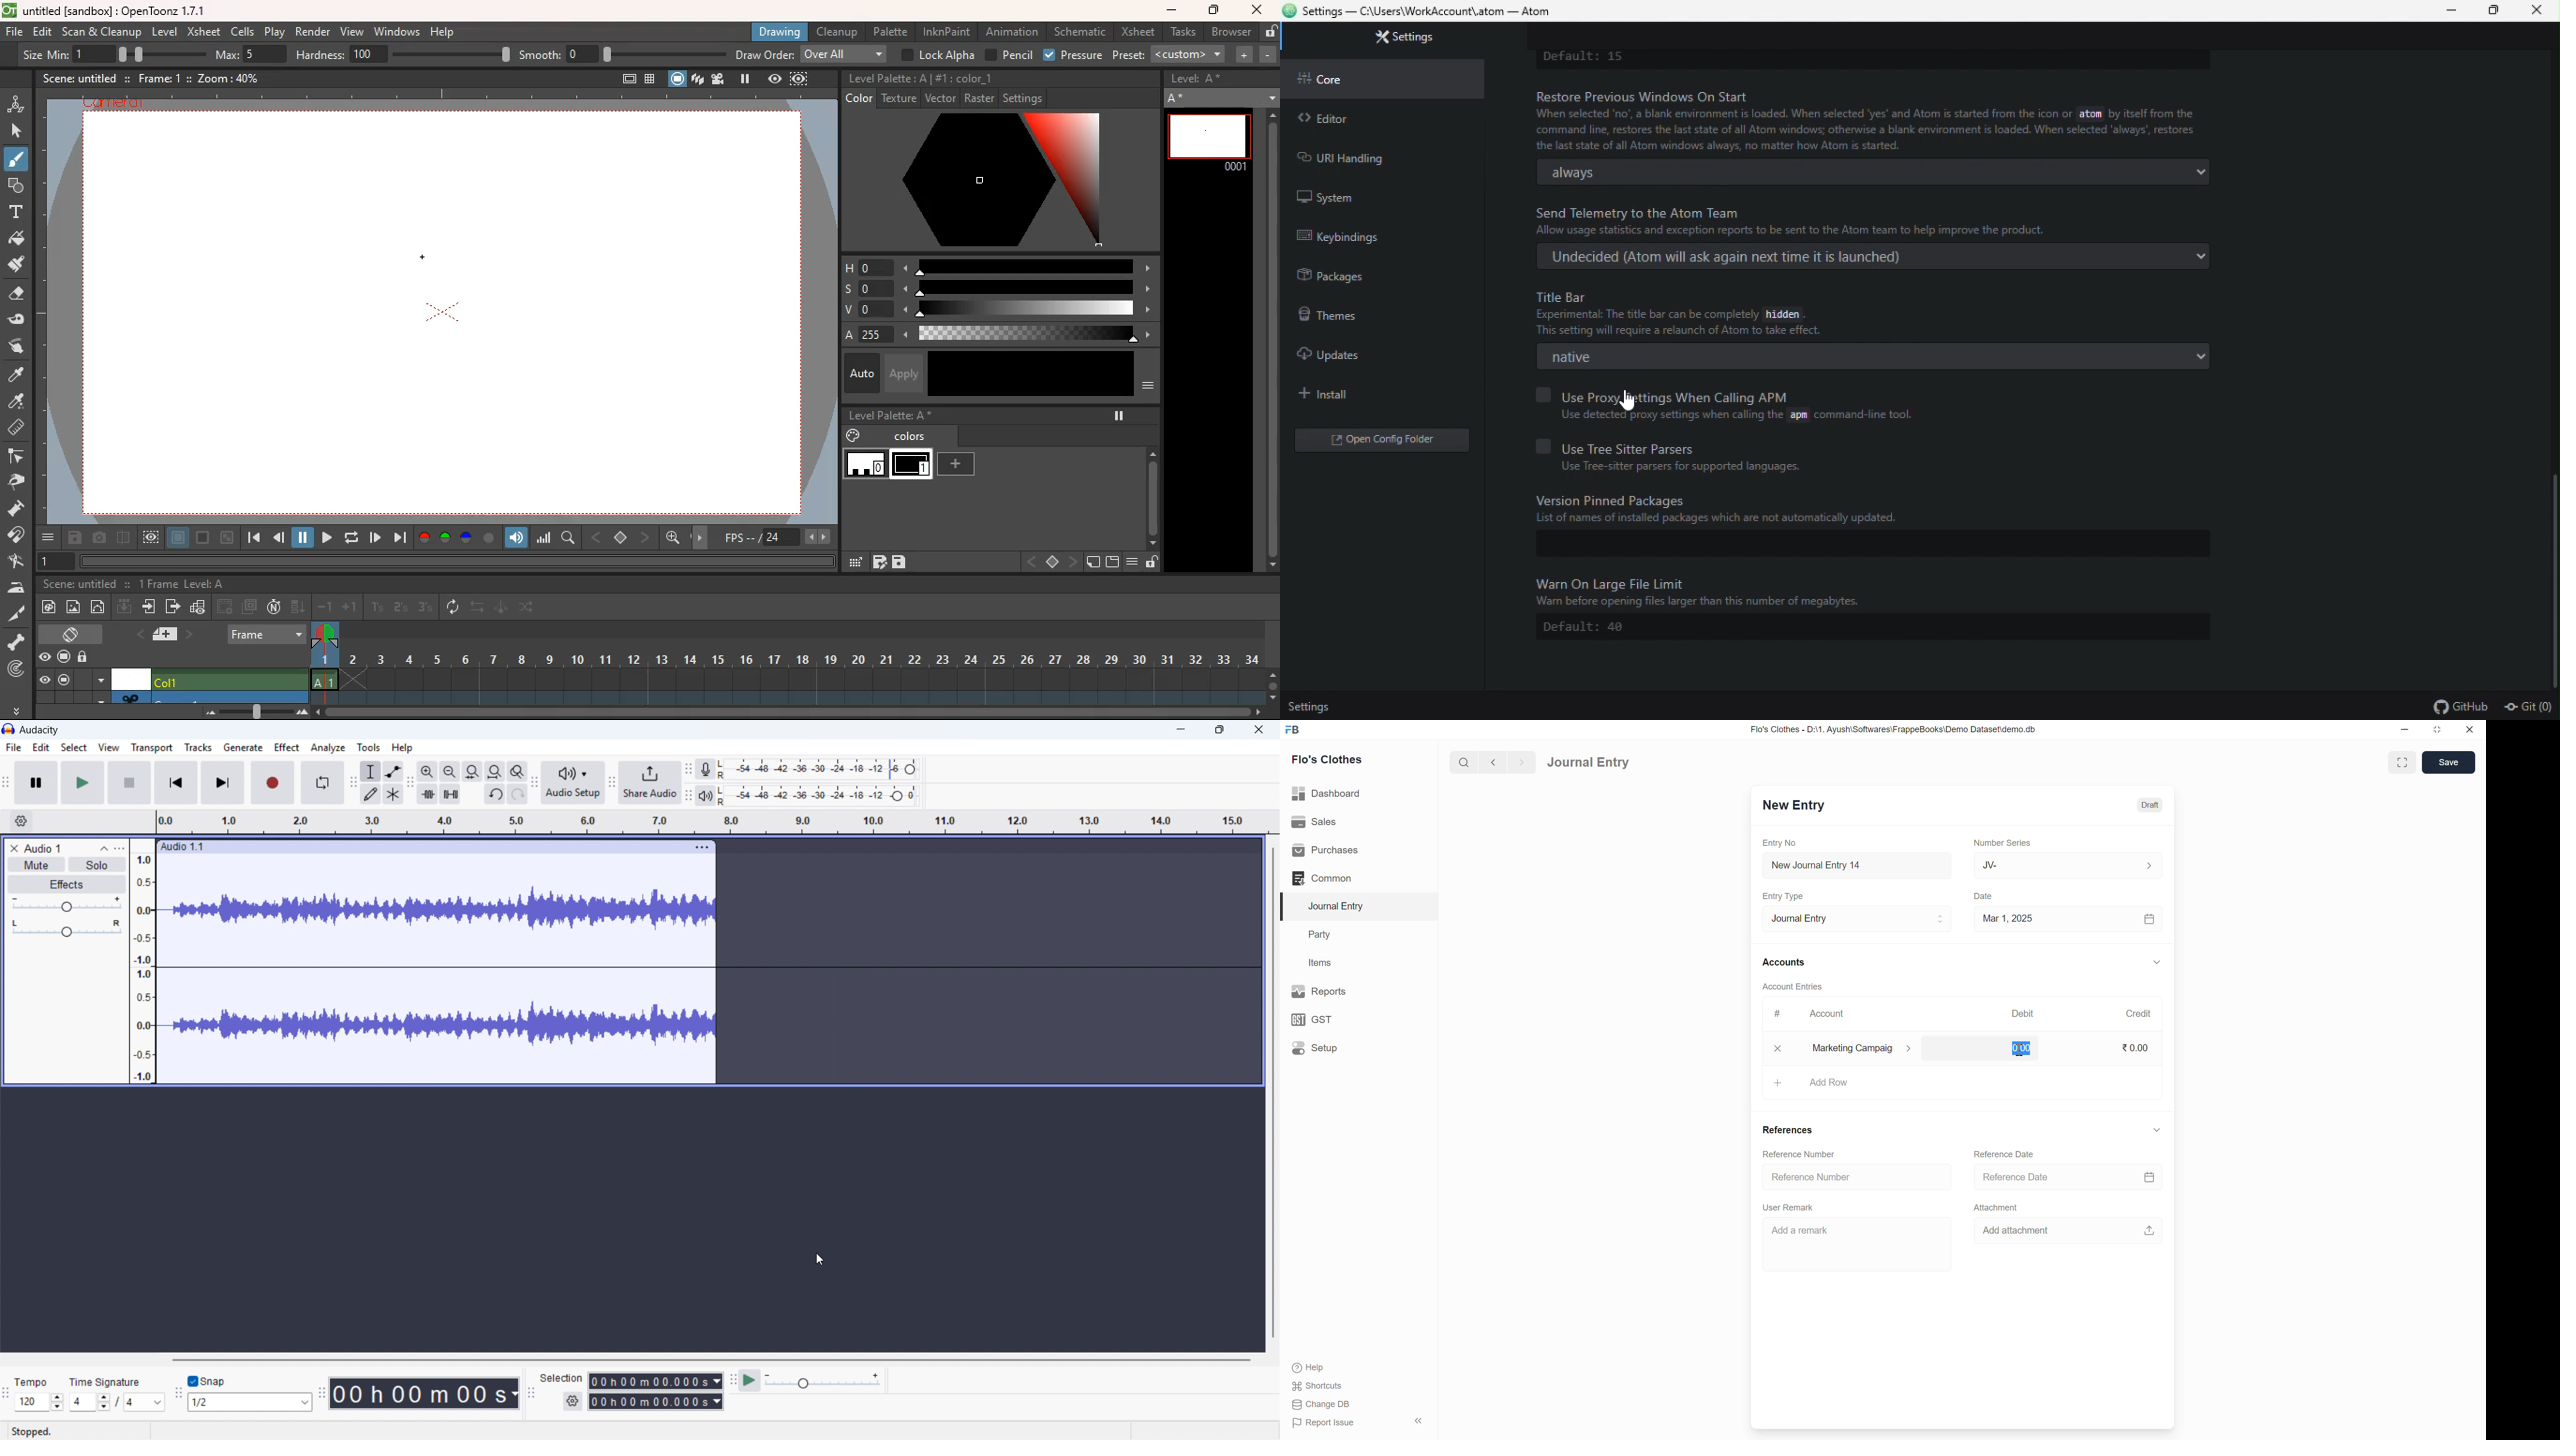  I want to click on find, so click(570, 539).